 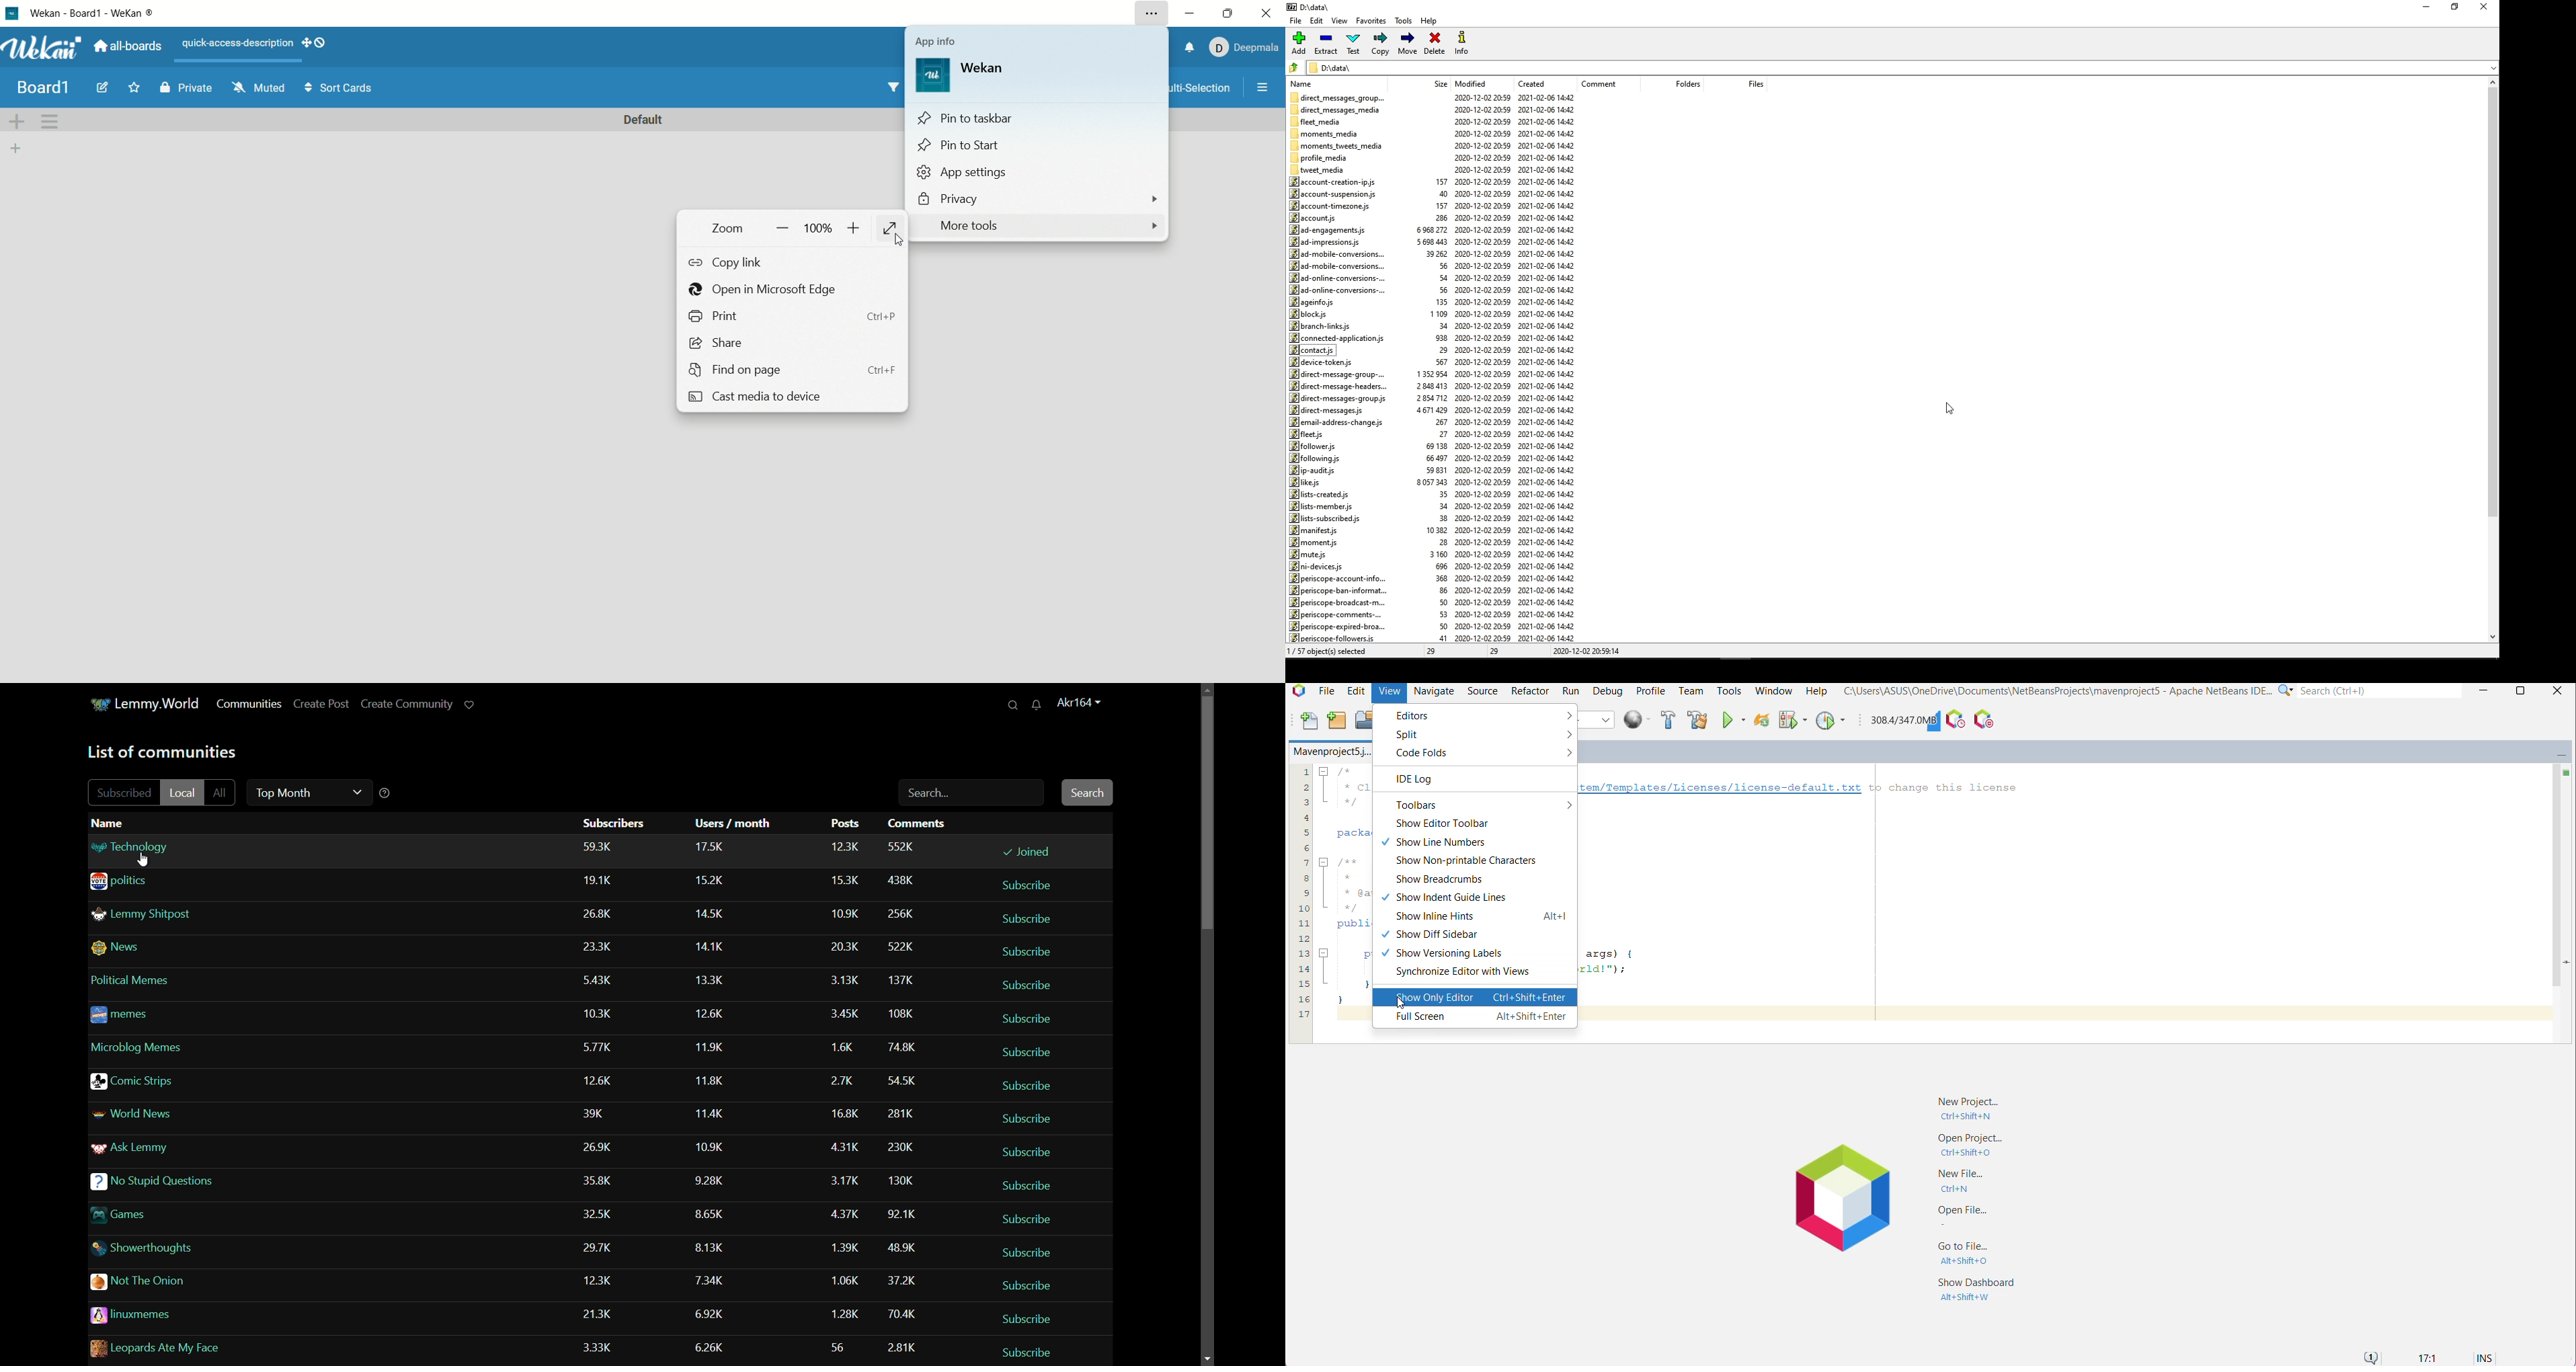 I want to click on cursor, so click(x=1954, y=409).